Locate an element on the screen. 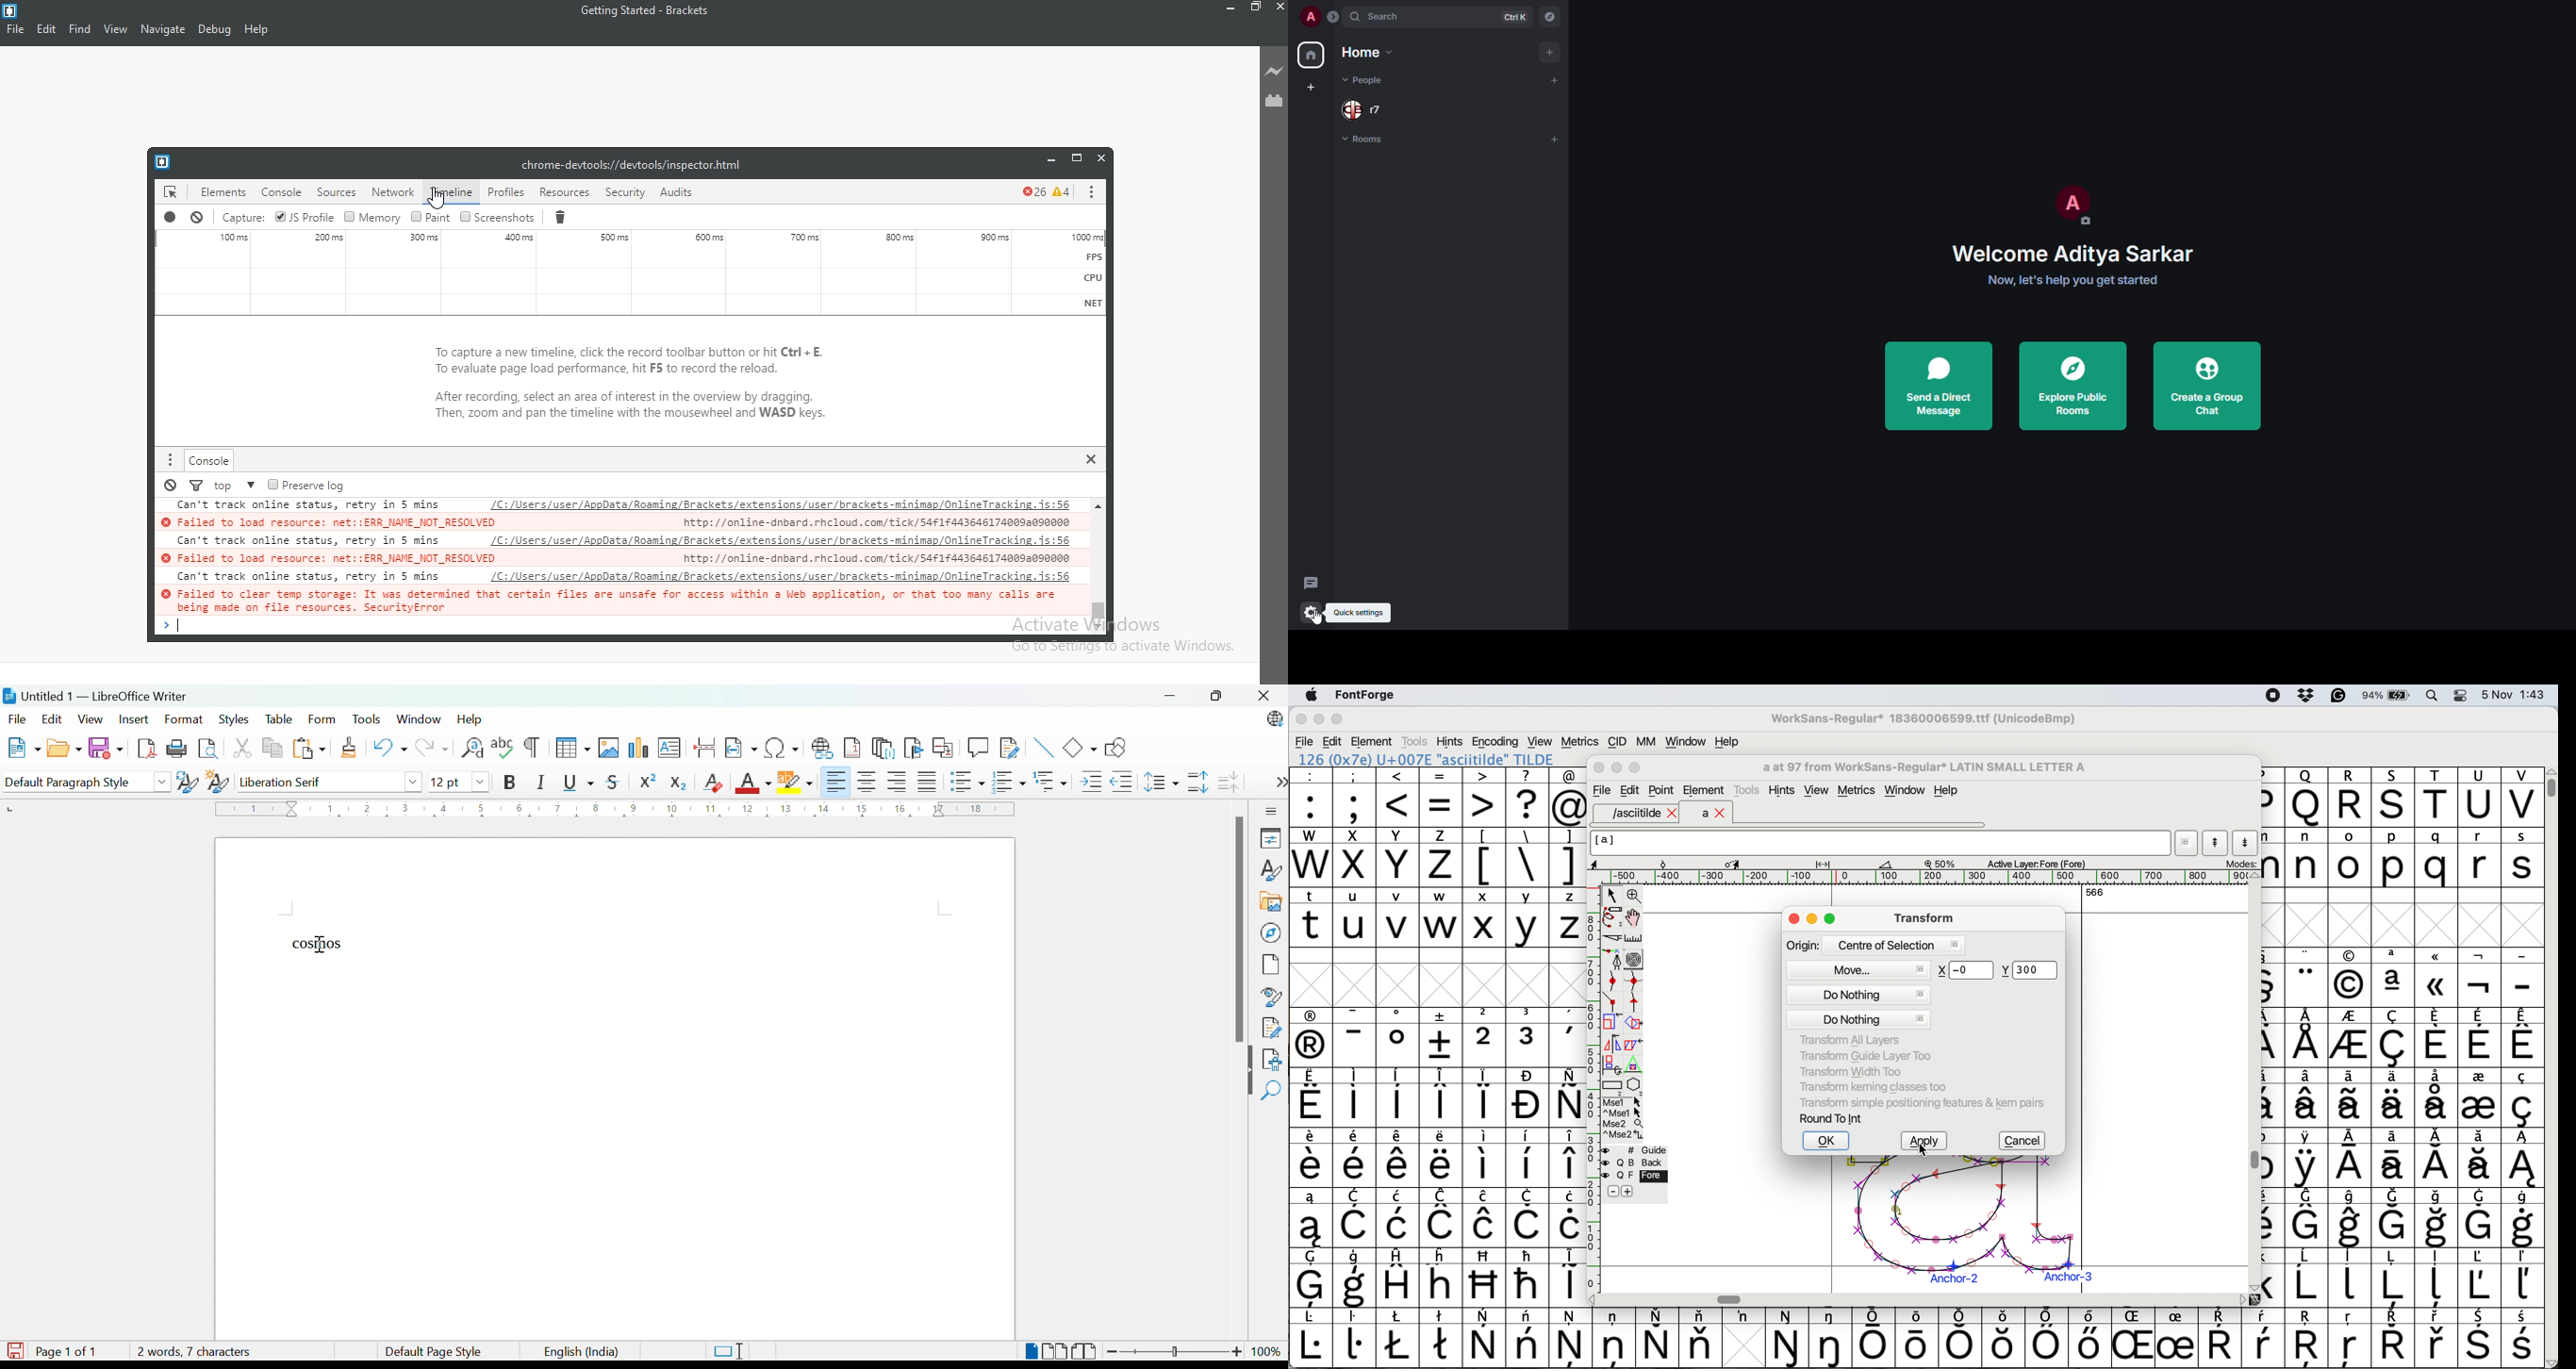  select is located at coordinates (1613, 894).